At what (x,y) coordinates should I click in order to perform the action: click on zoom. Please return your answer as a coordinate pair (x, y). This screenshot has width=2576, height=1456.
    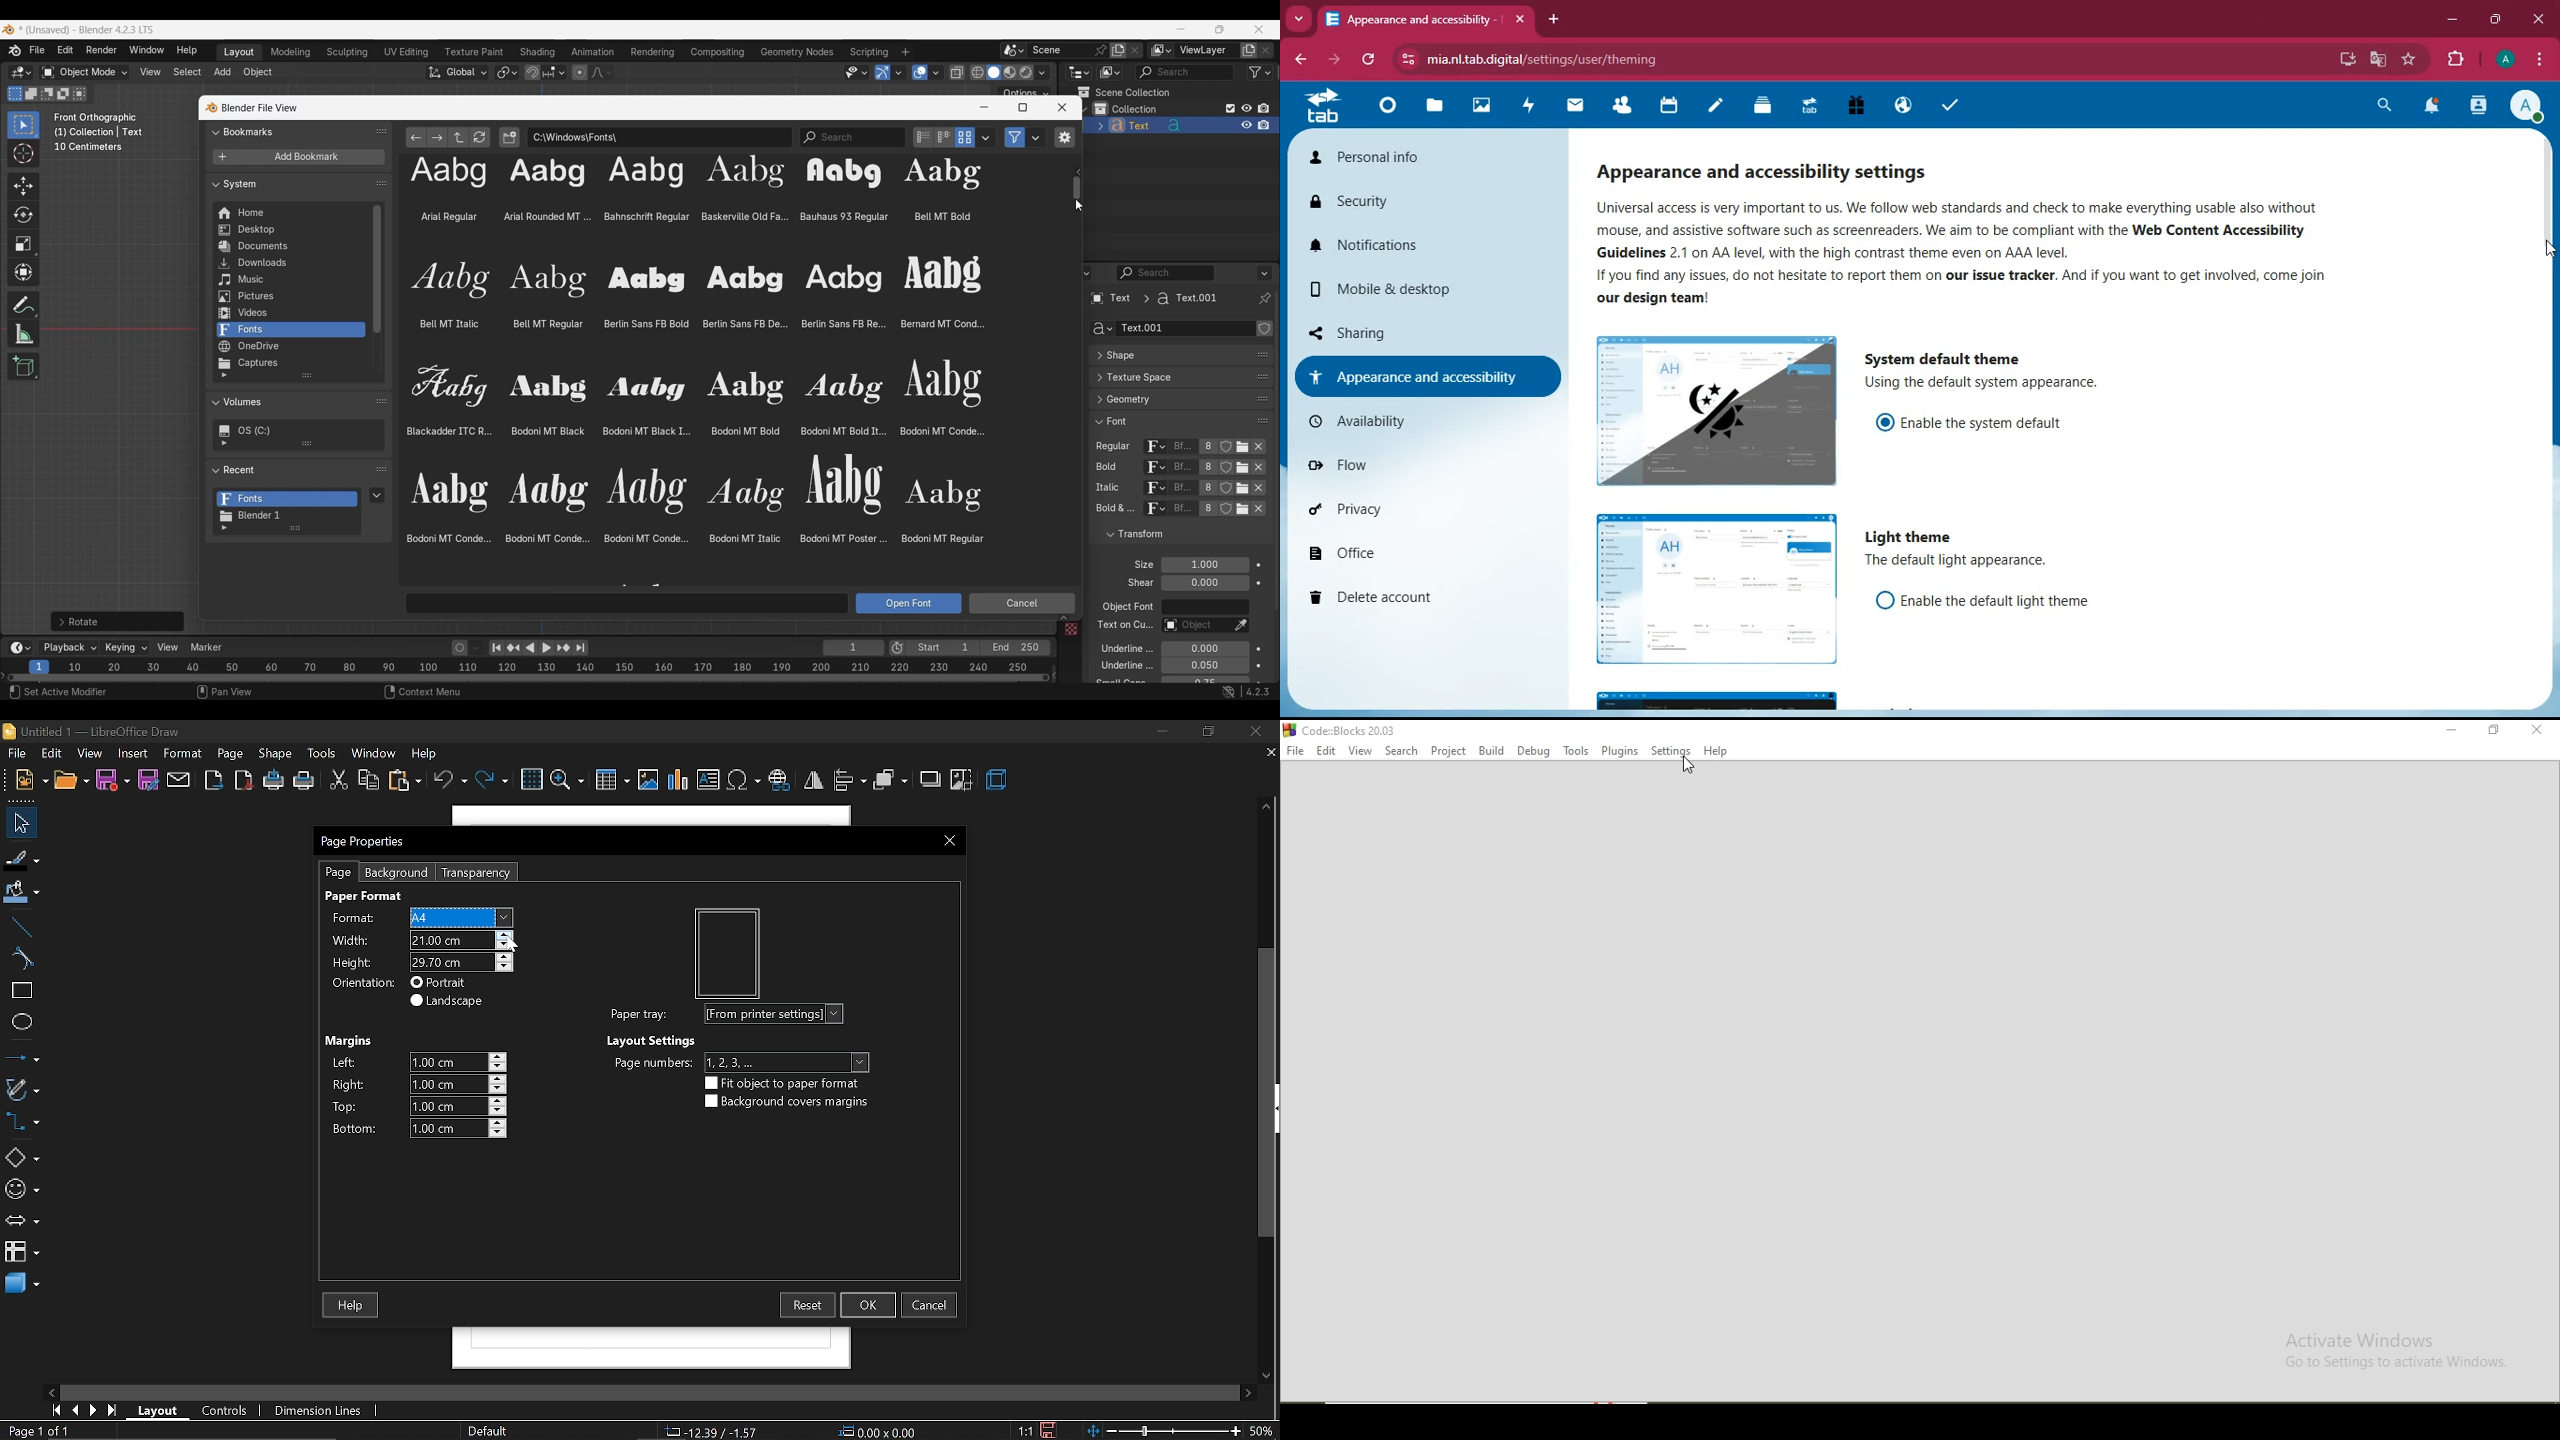
    Looking at the image, I should click on (567, 780).